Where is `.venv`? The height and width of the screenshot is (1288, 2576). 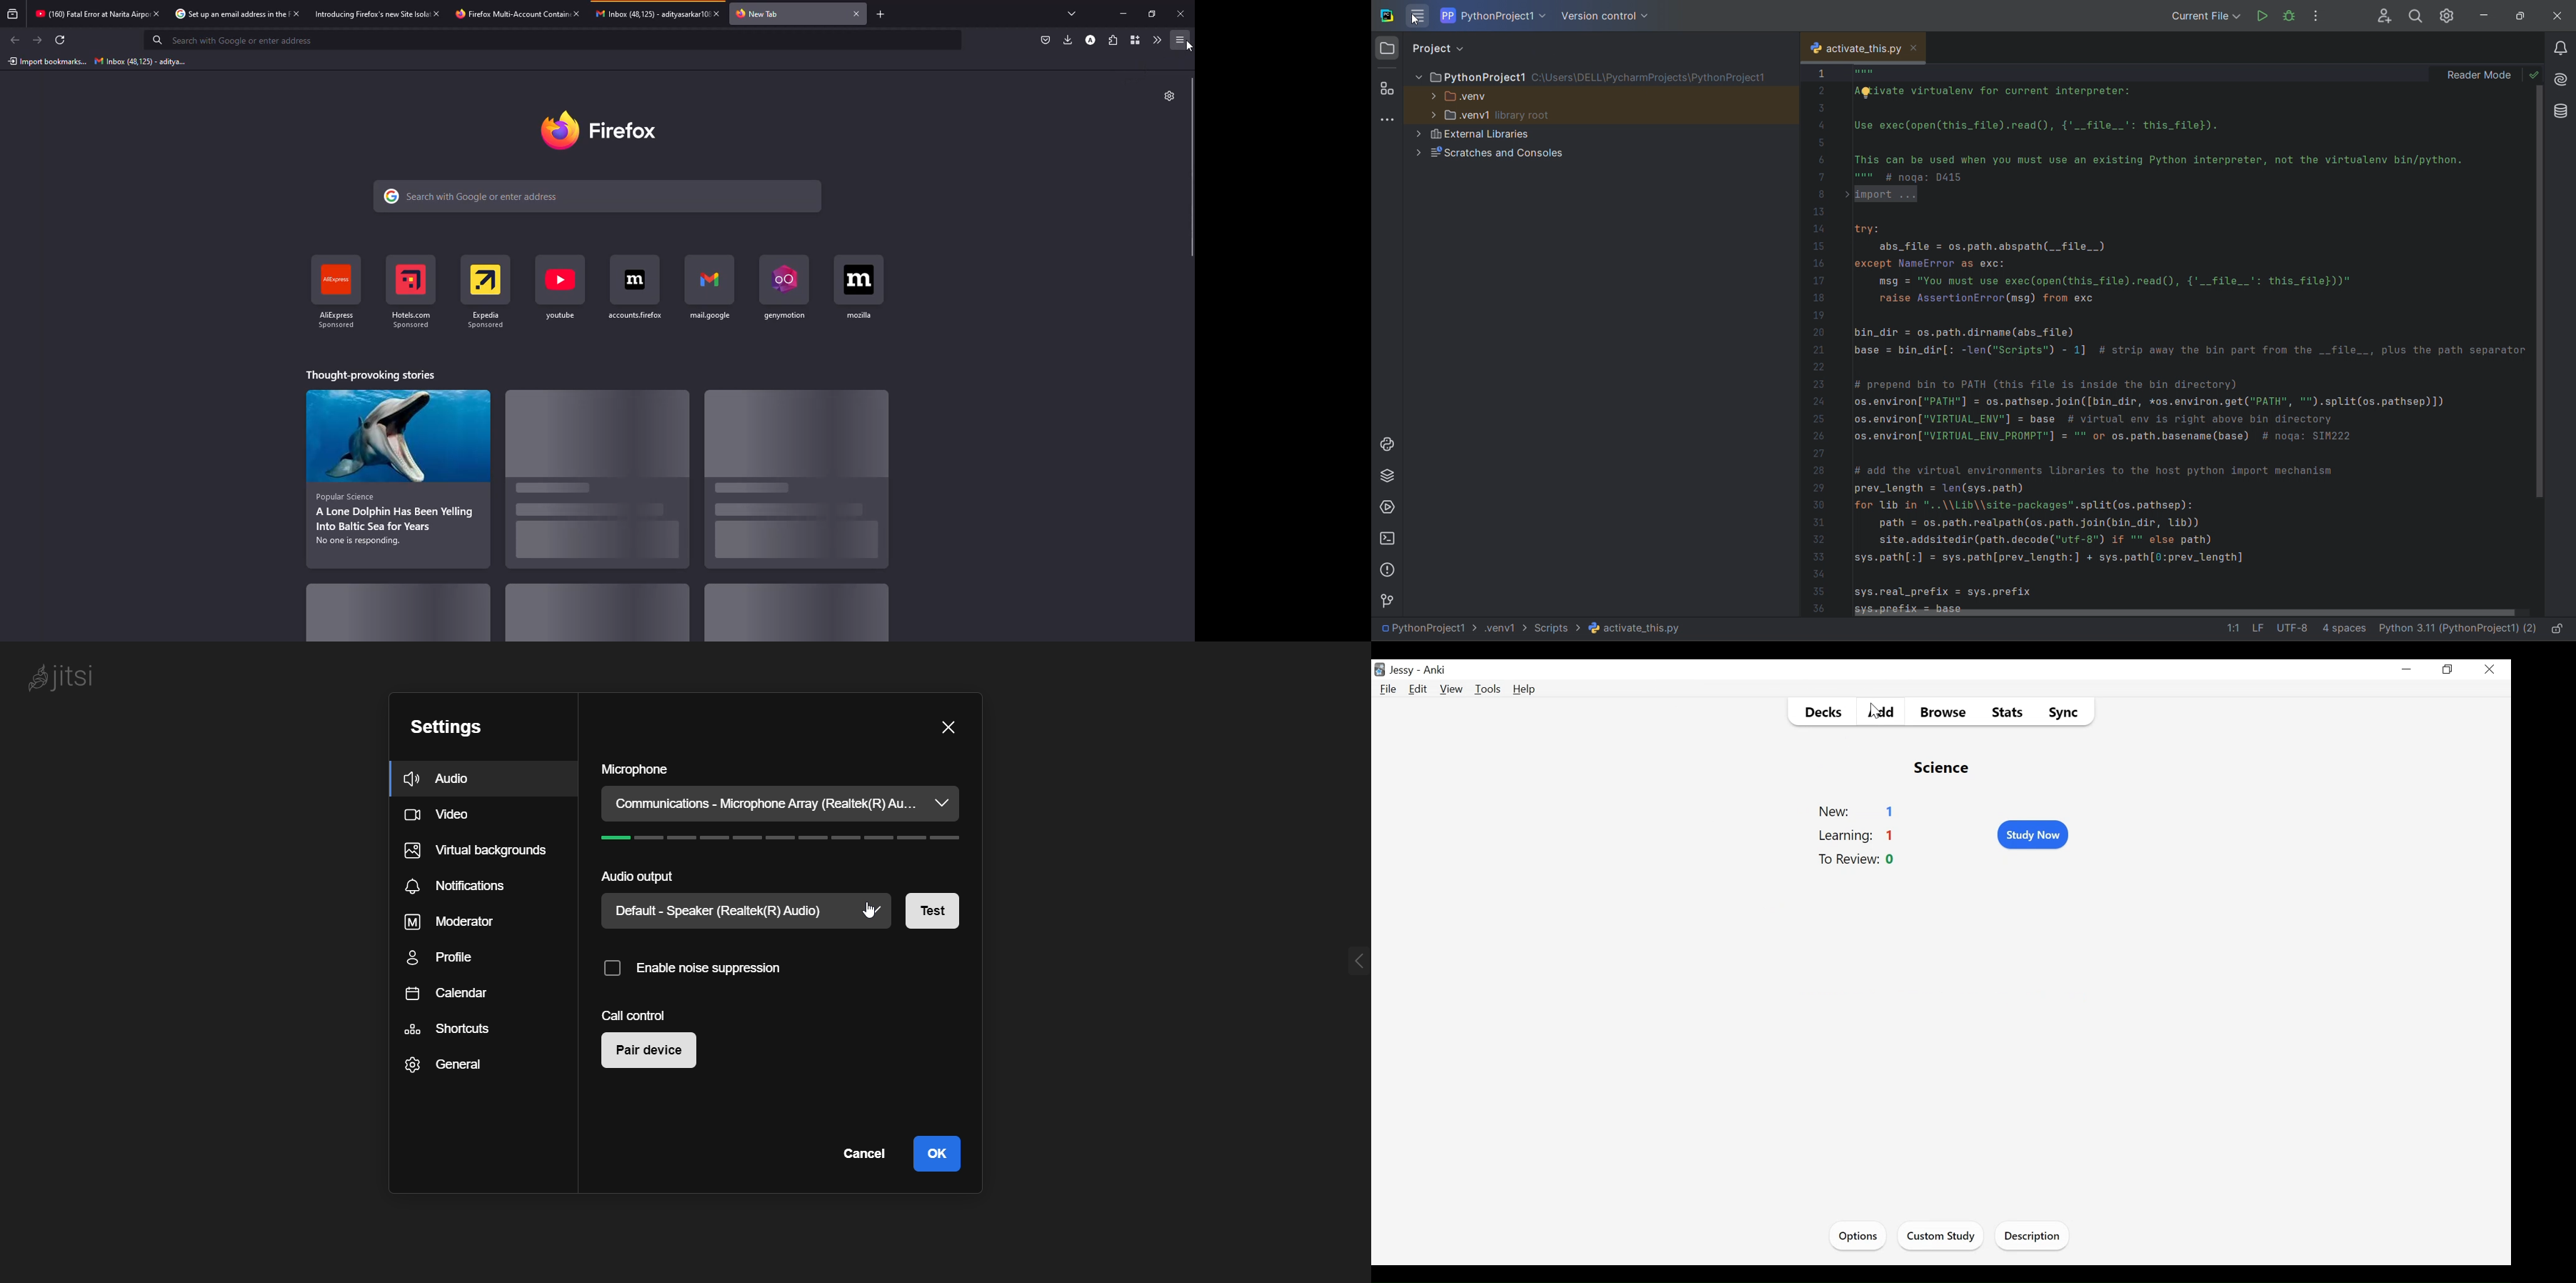
.venv is located at coordinates (1521, 95).